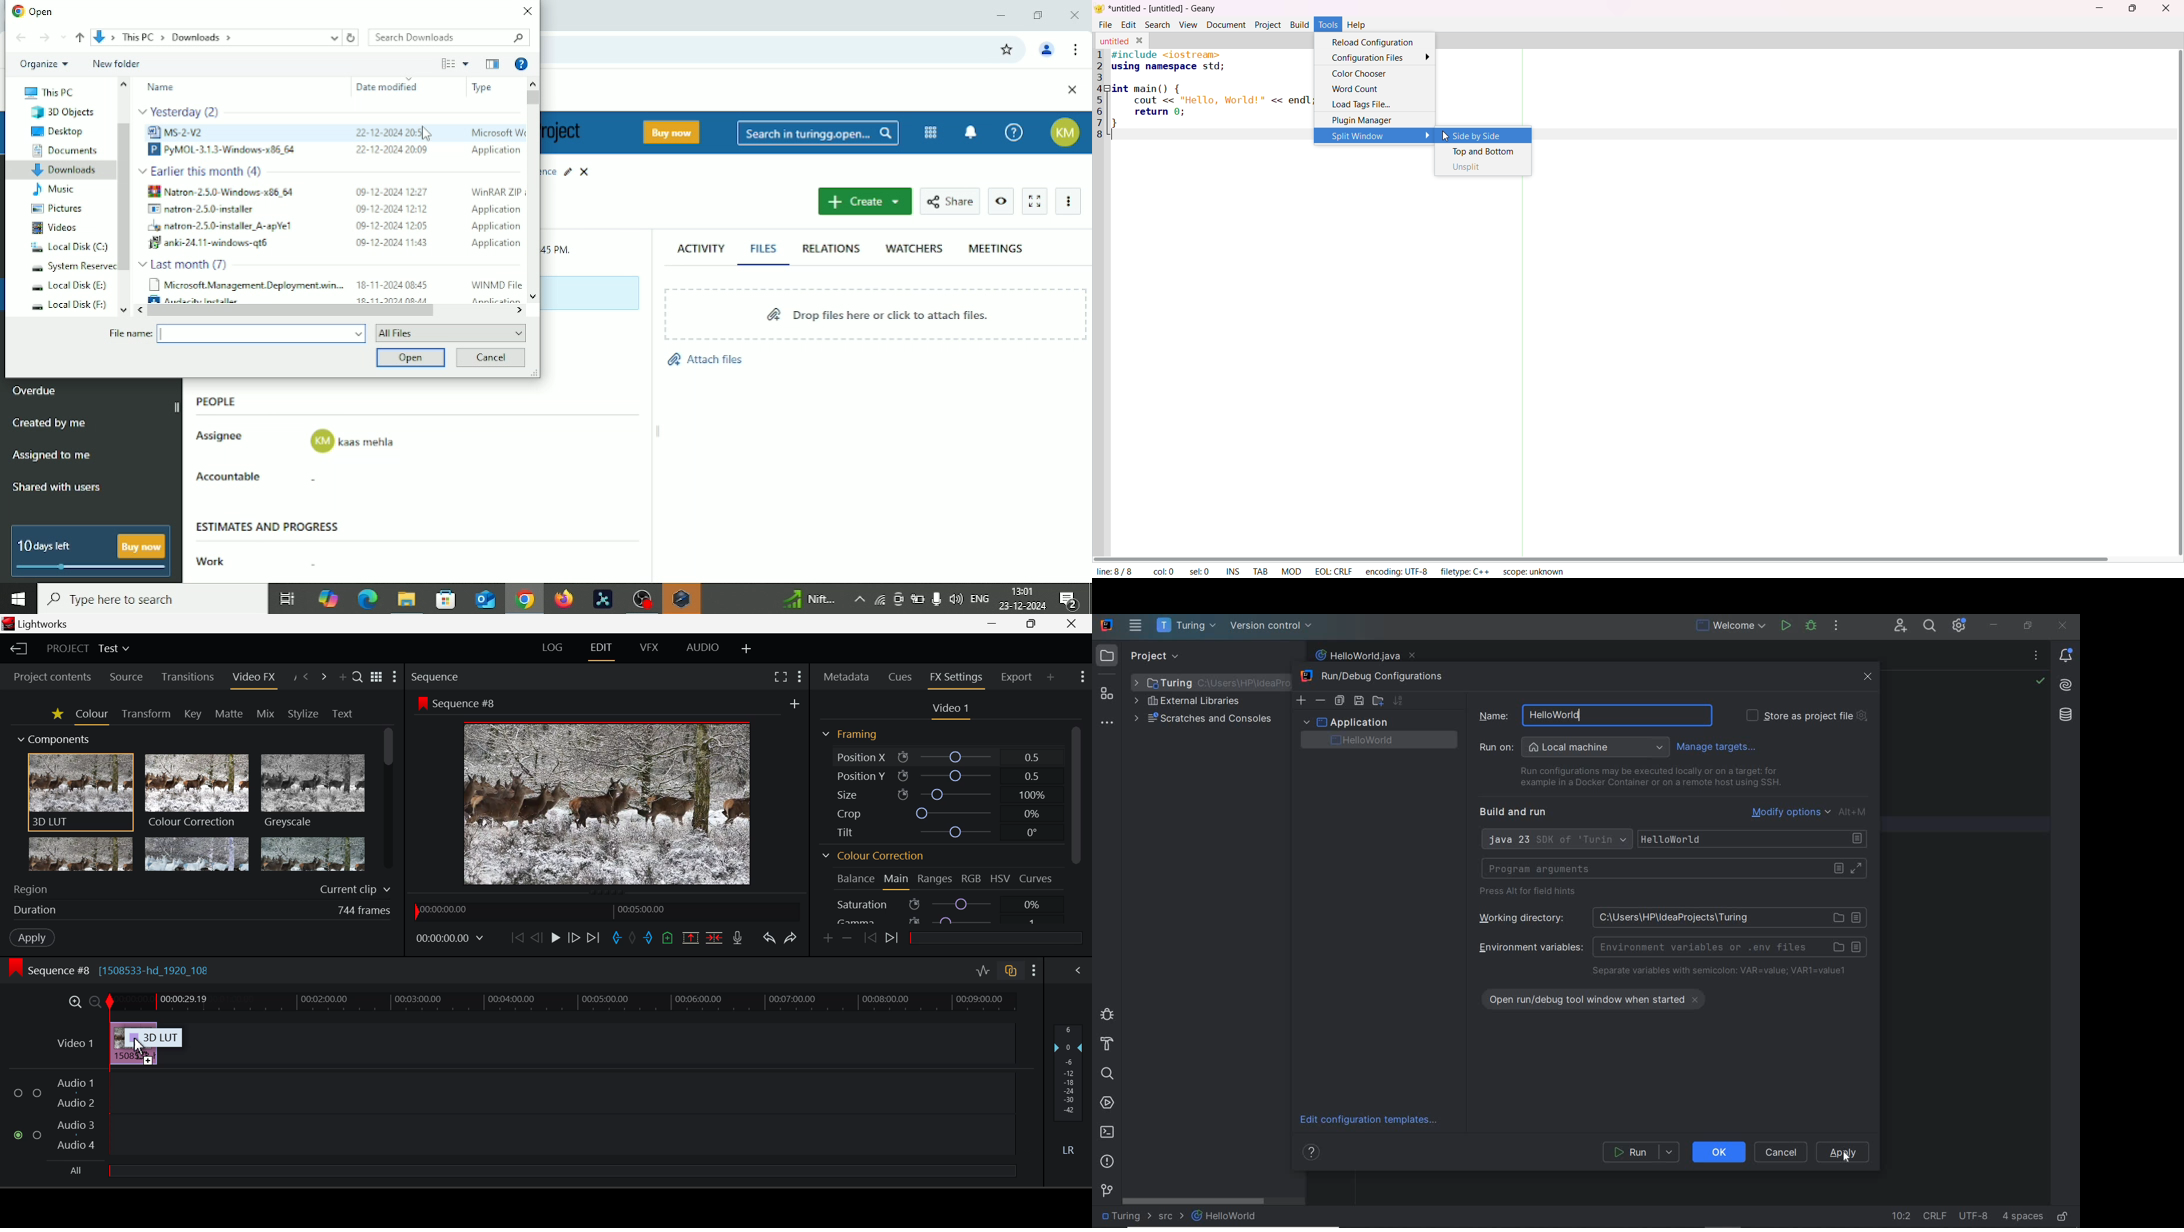 This screenshot has width=2184, height=1232. I want to click on Create, so click(864, 202).